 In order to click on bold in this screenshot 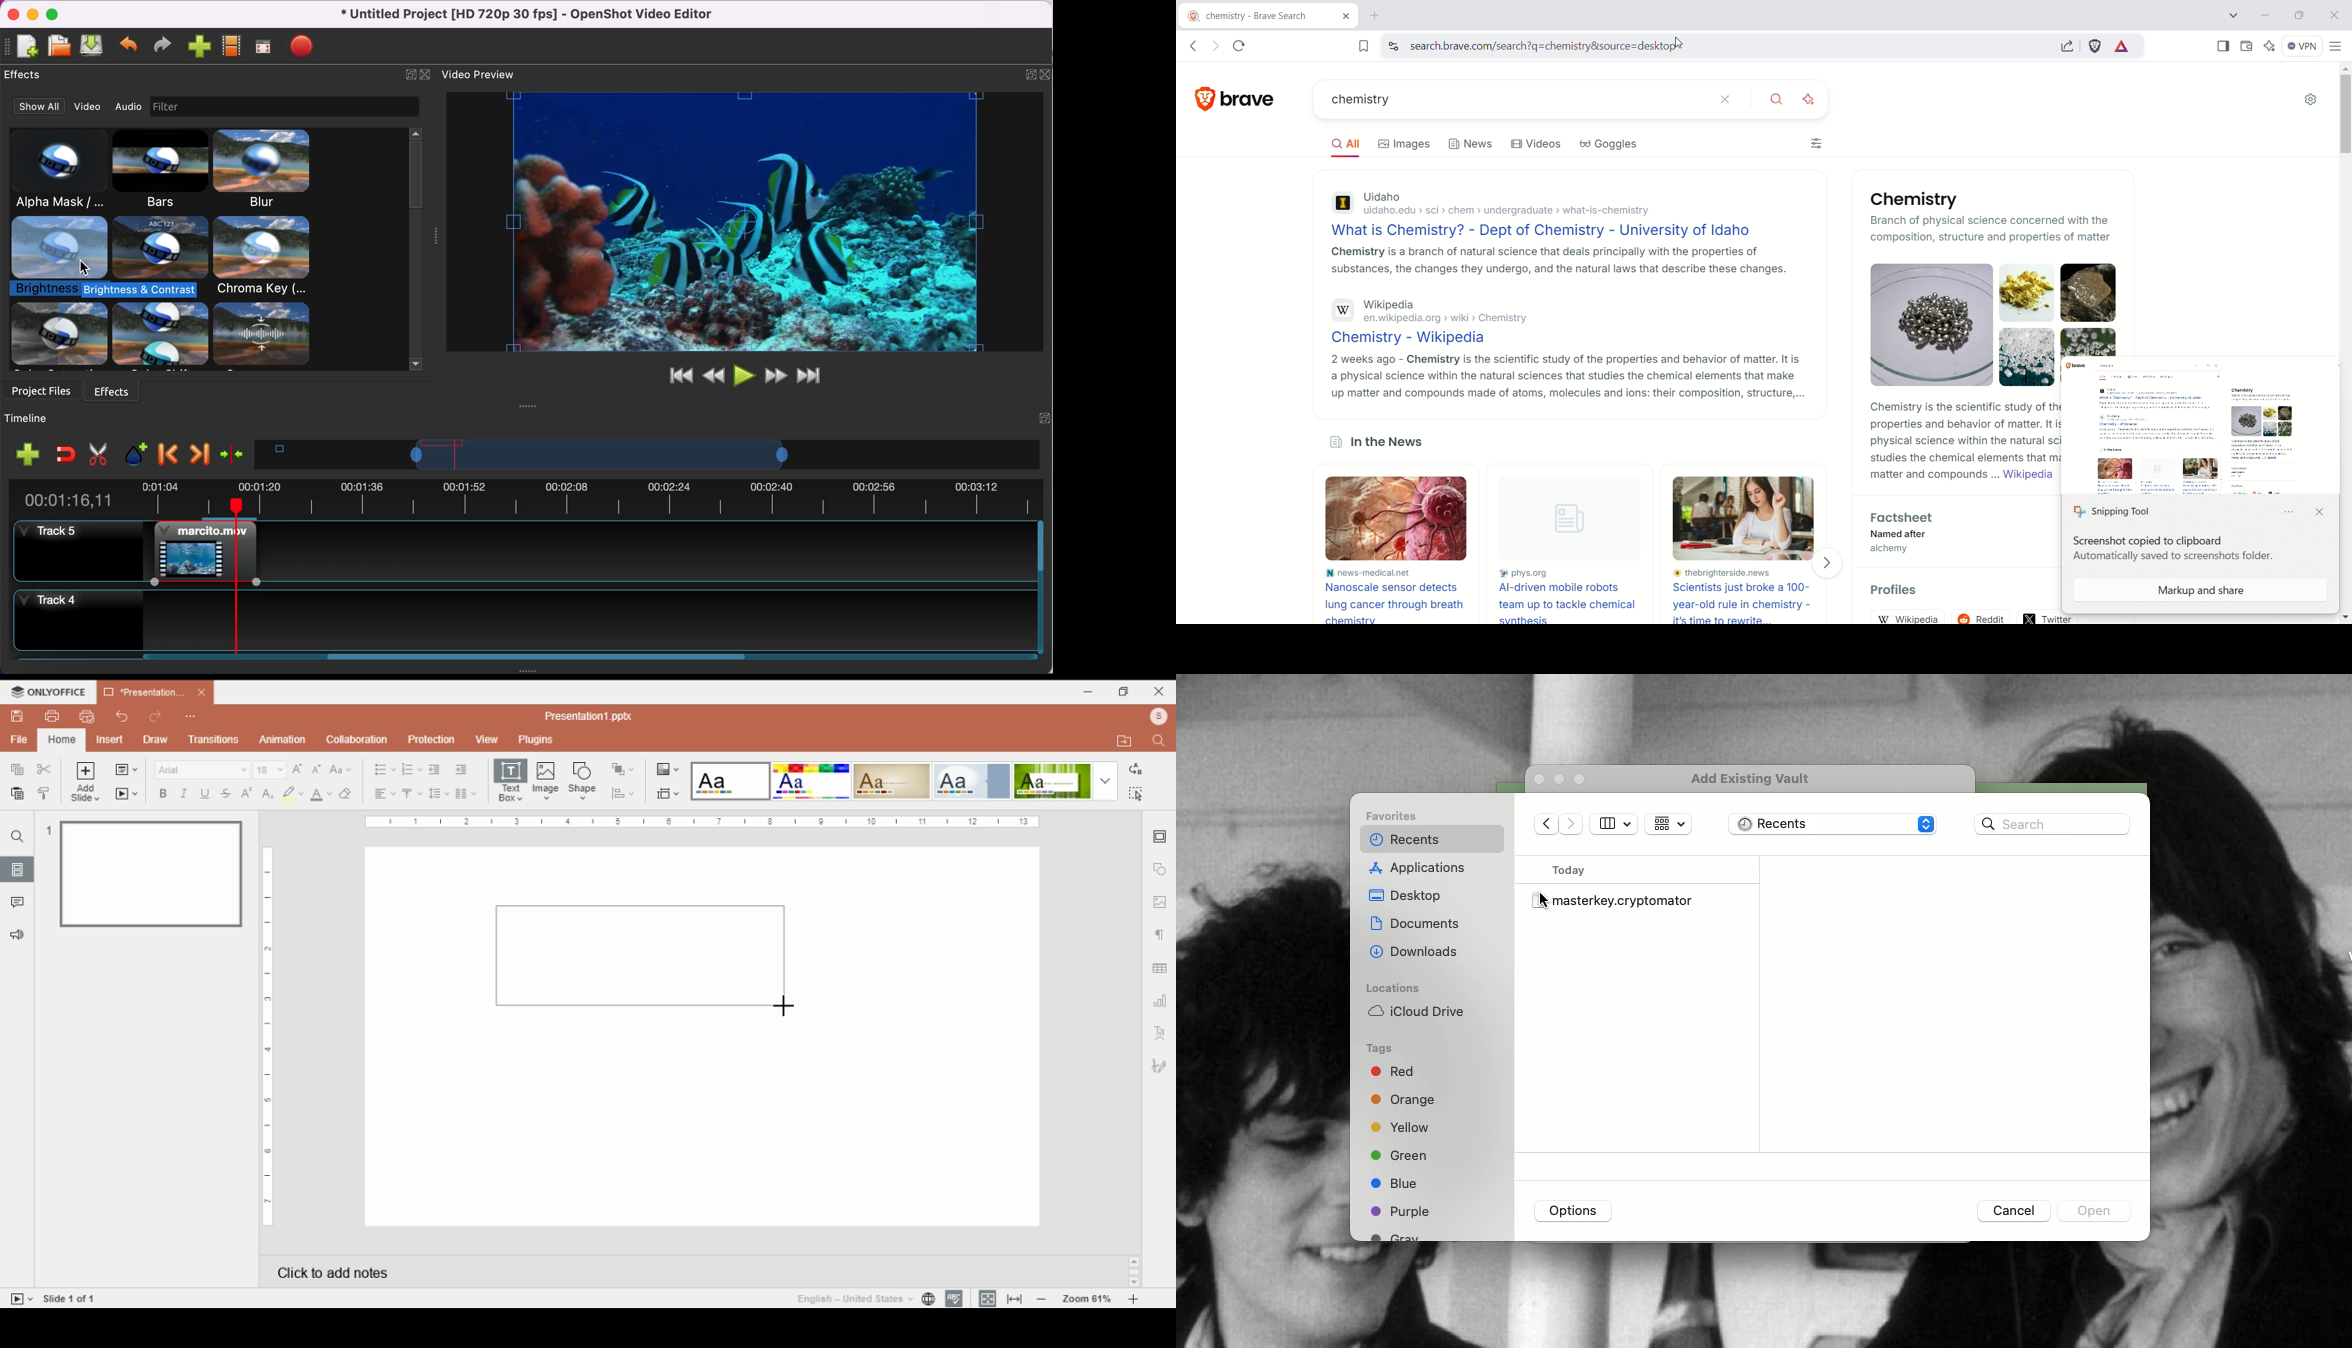, I will do `click(163, 793)`.